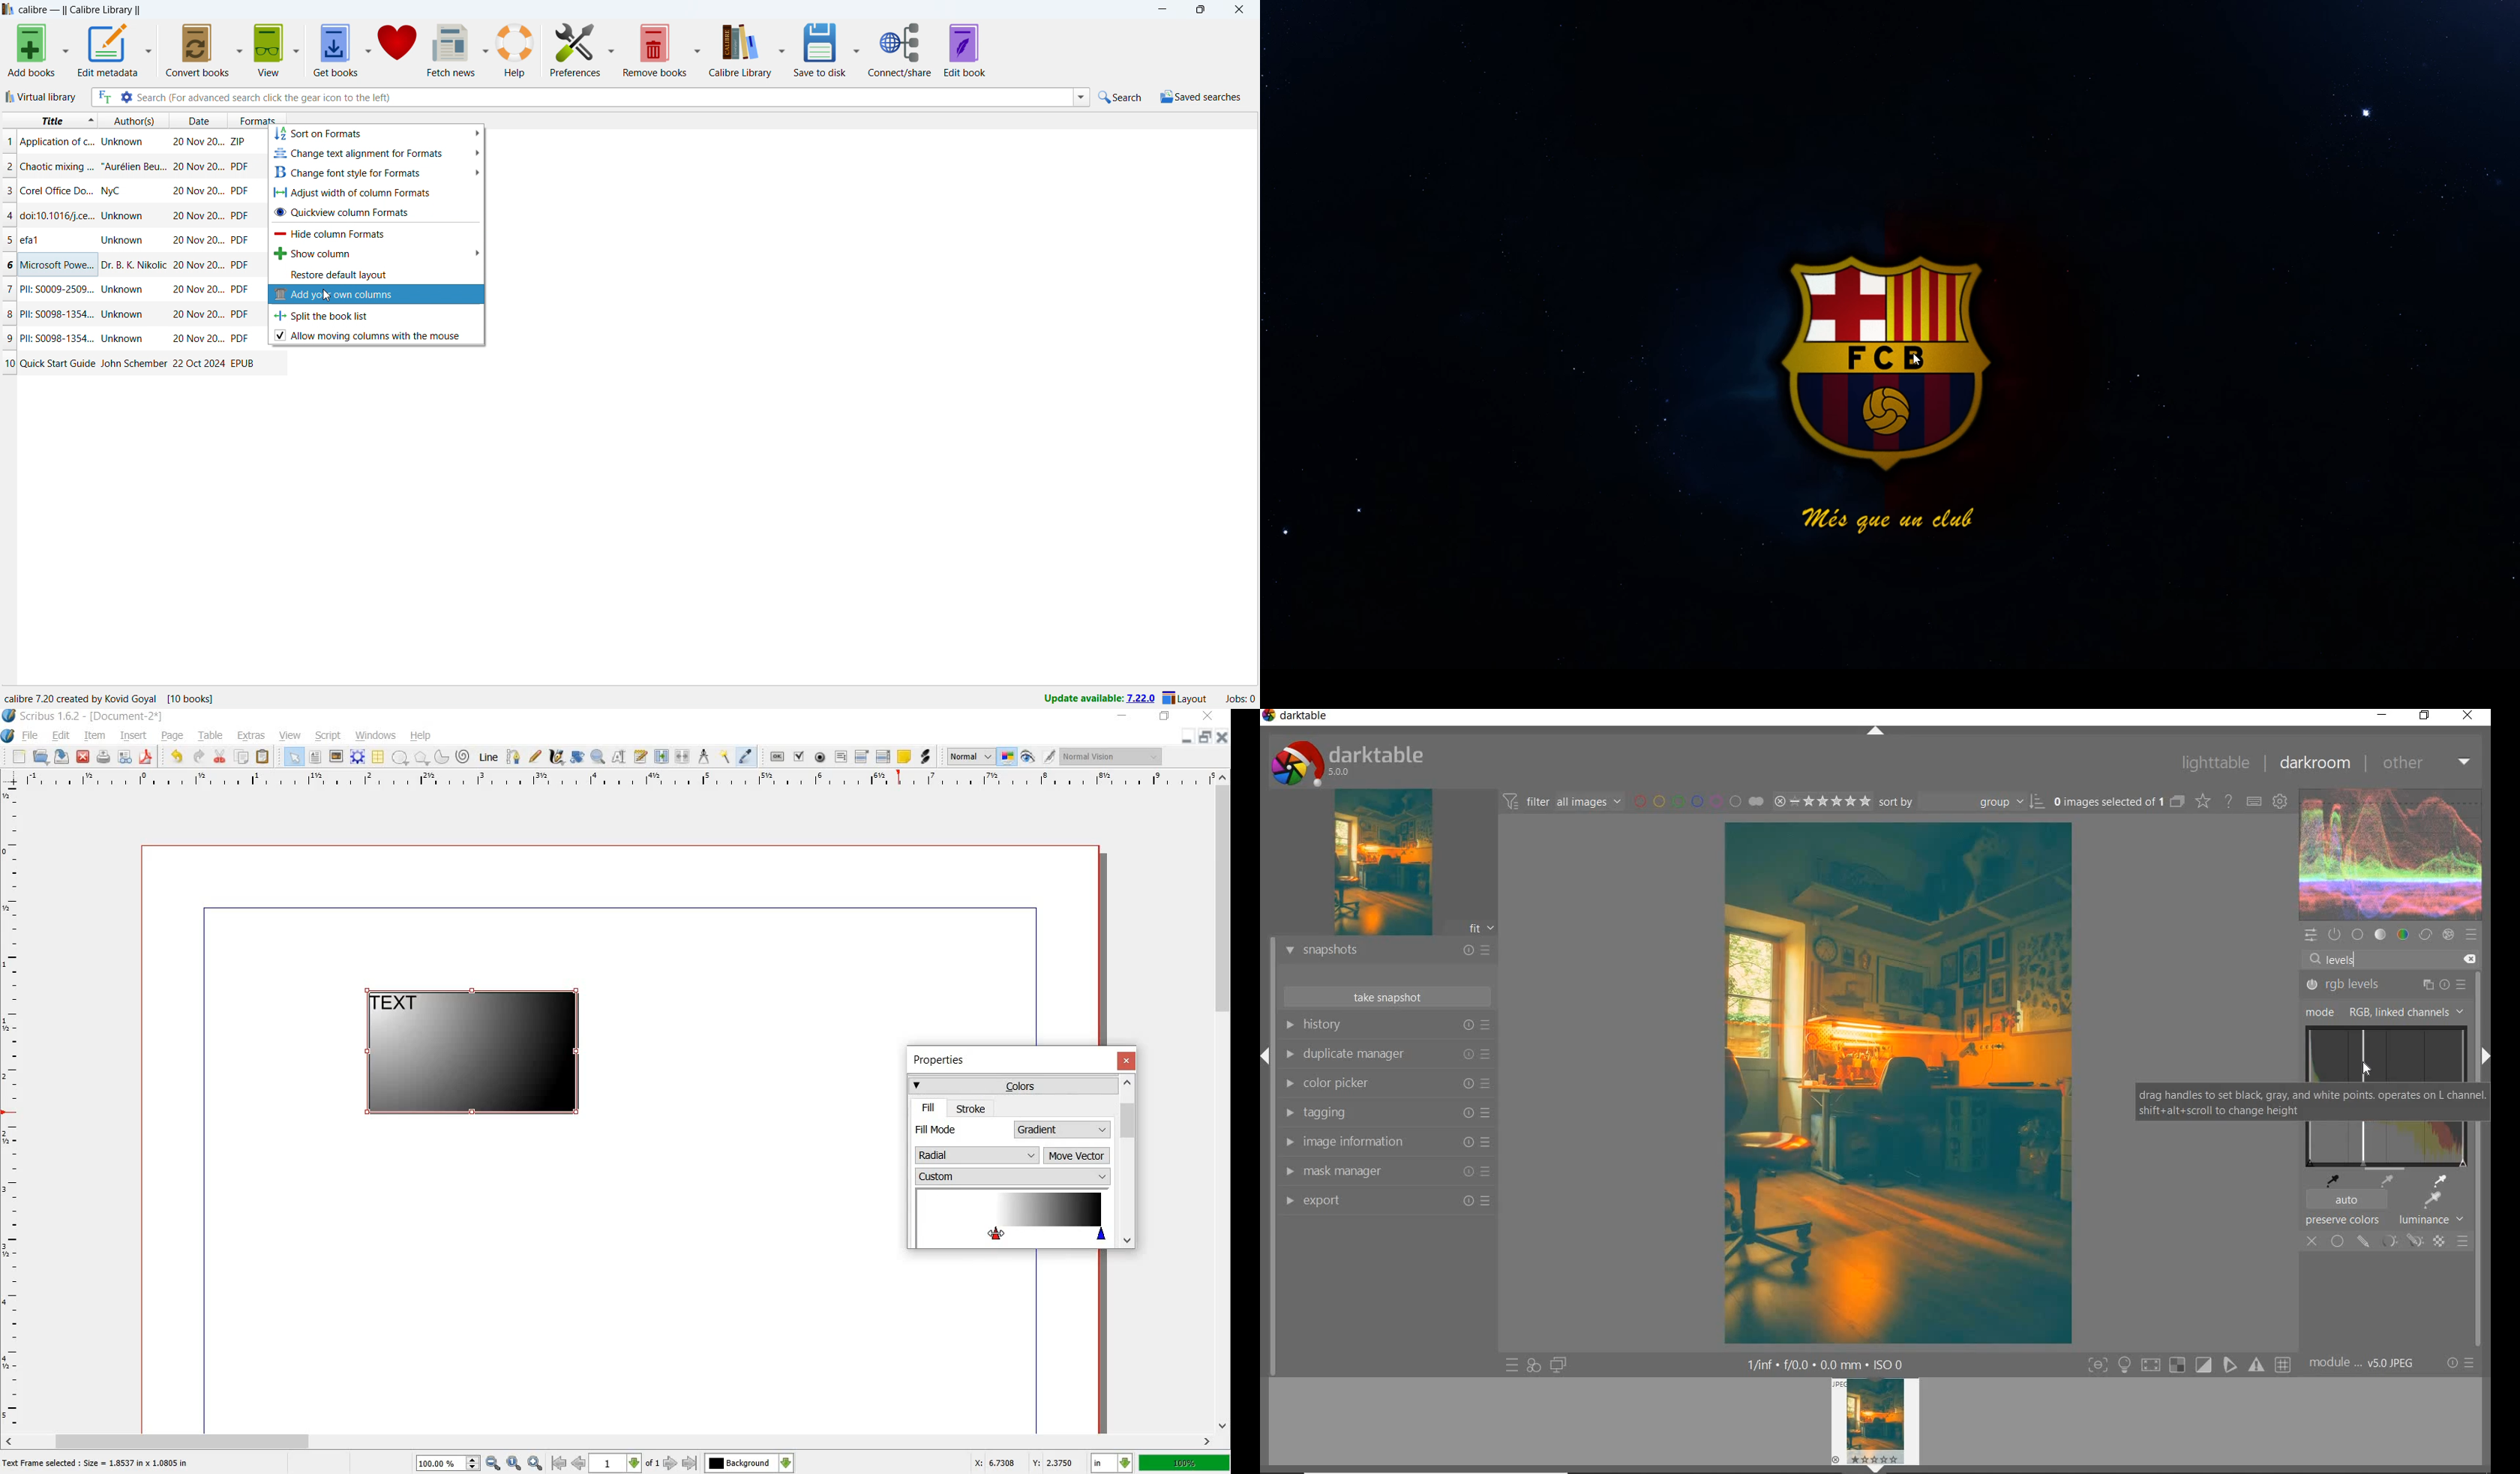 The height and width of the screenshot is (1484, 2520). Describe the element at coordinates (375, 335) in the screenshot. I see `alllow moving collumns with mouse` at that location.